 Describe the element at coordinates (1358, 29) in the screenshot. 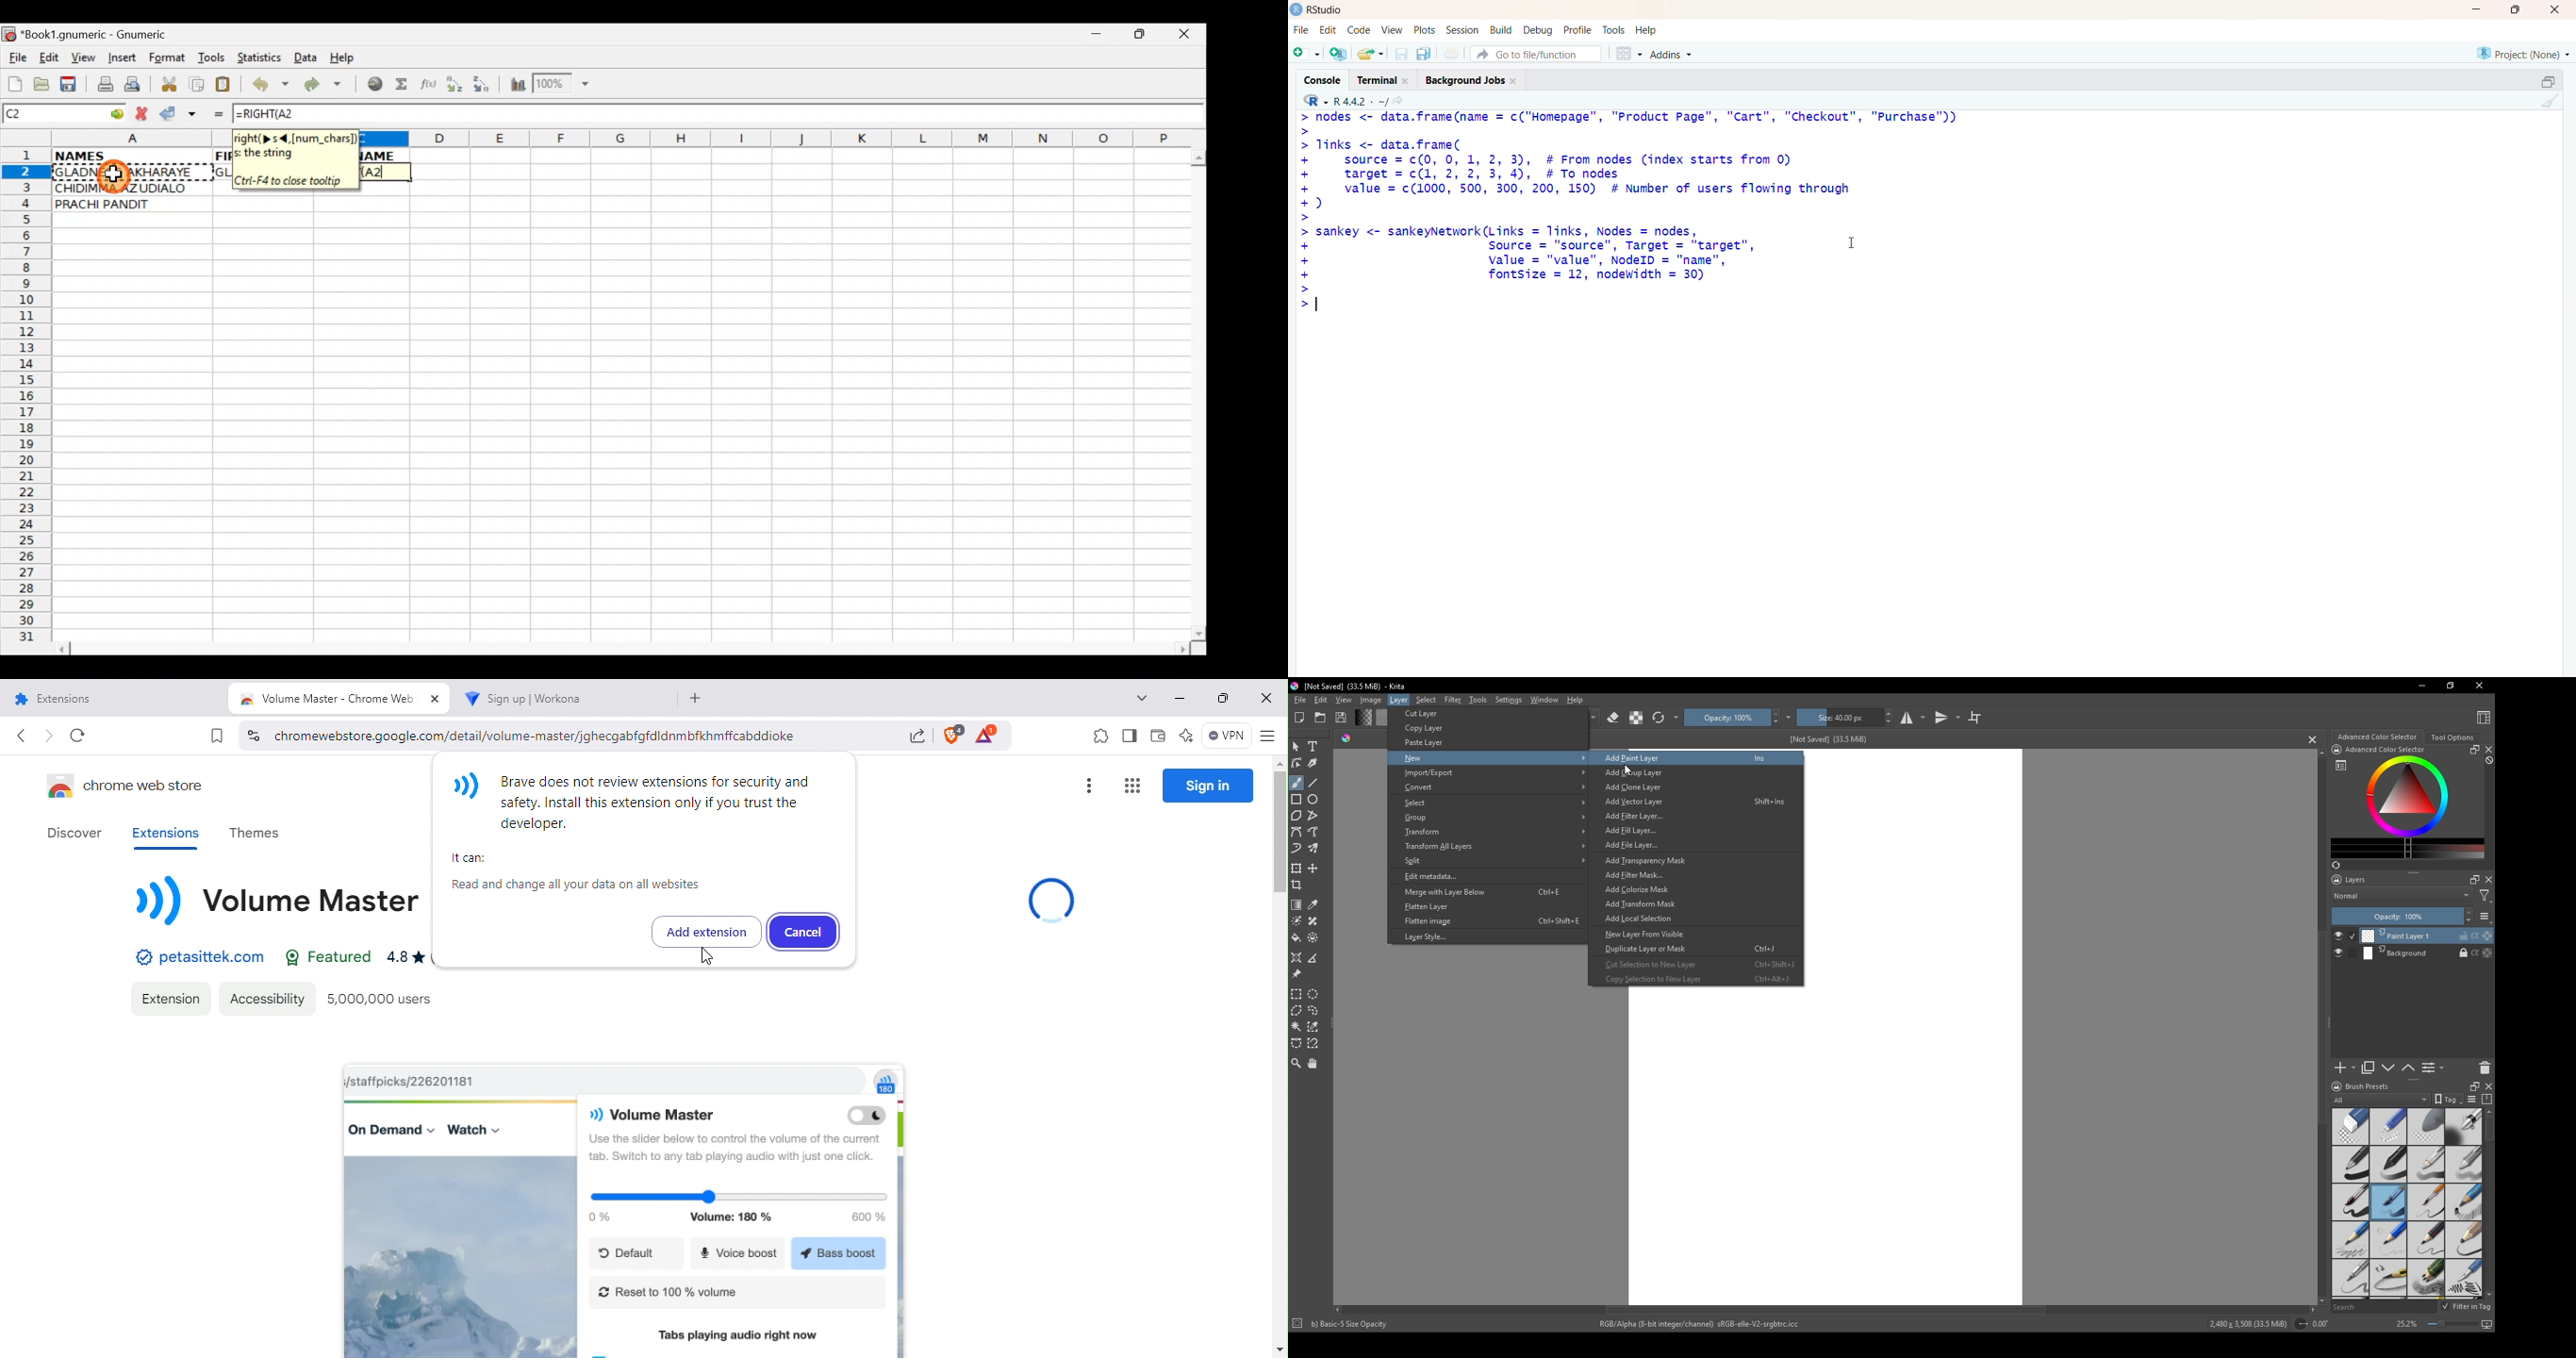

I see `` at that location.